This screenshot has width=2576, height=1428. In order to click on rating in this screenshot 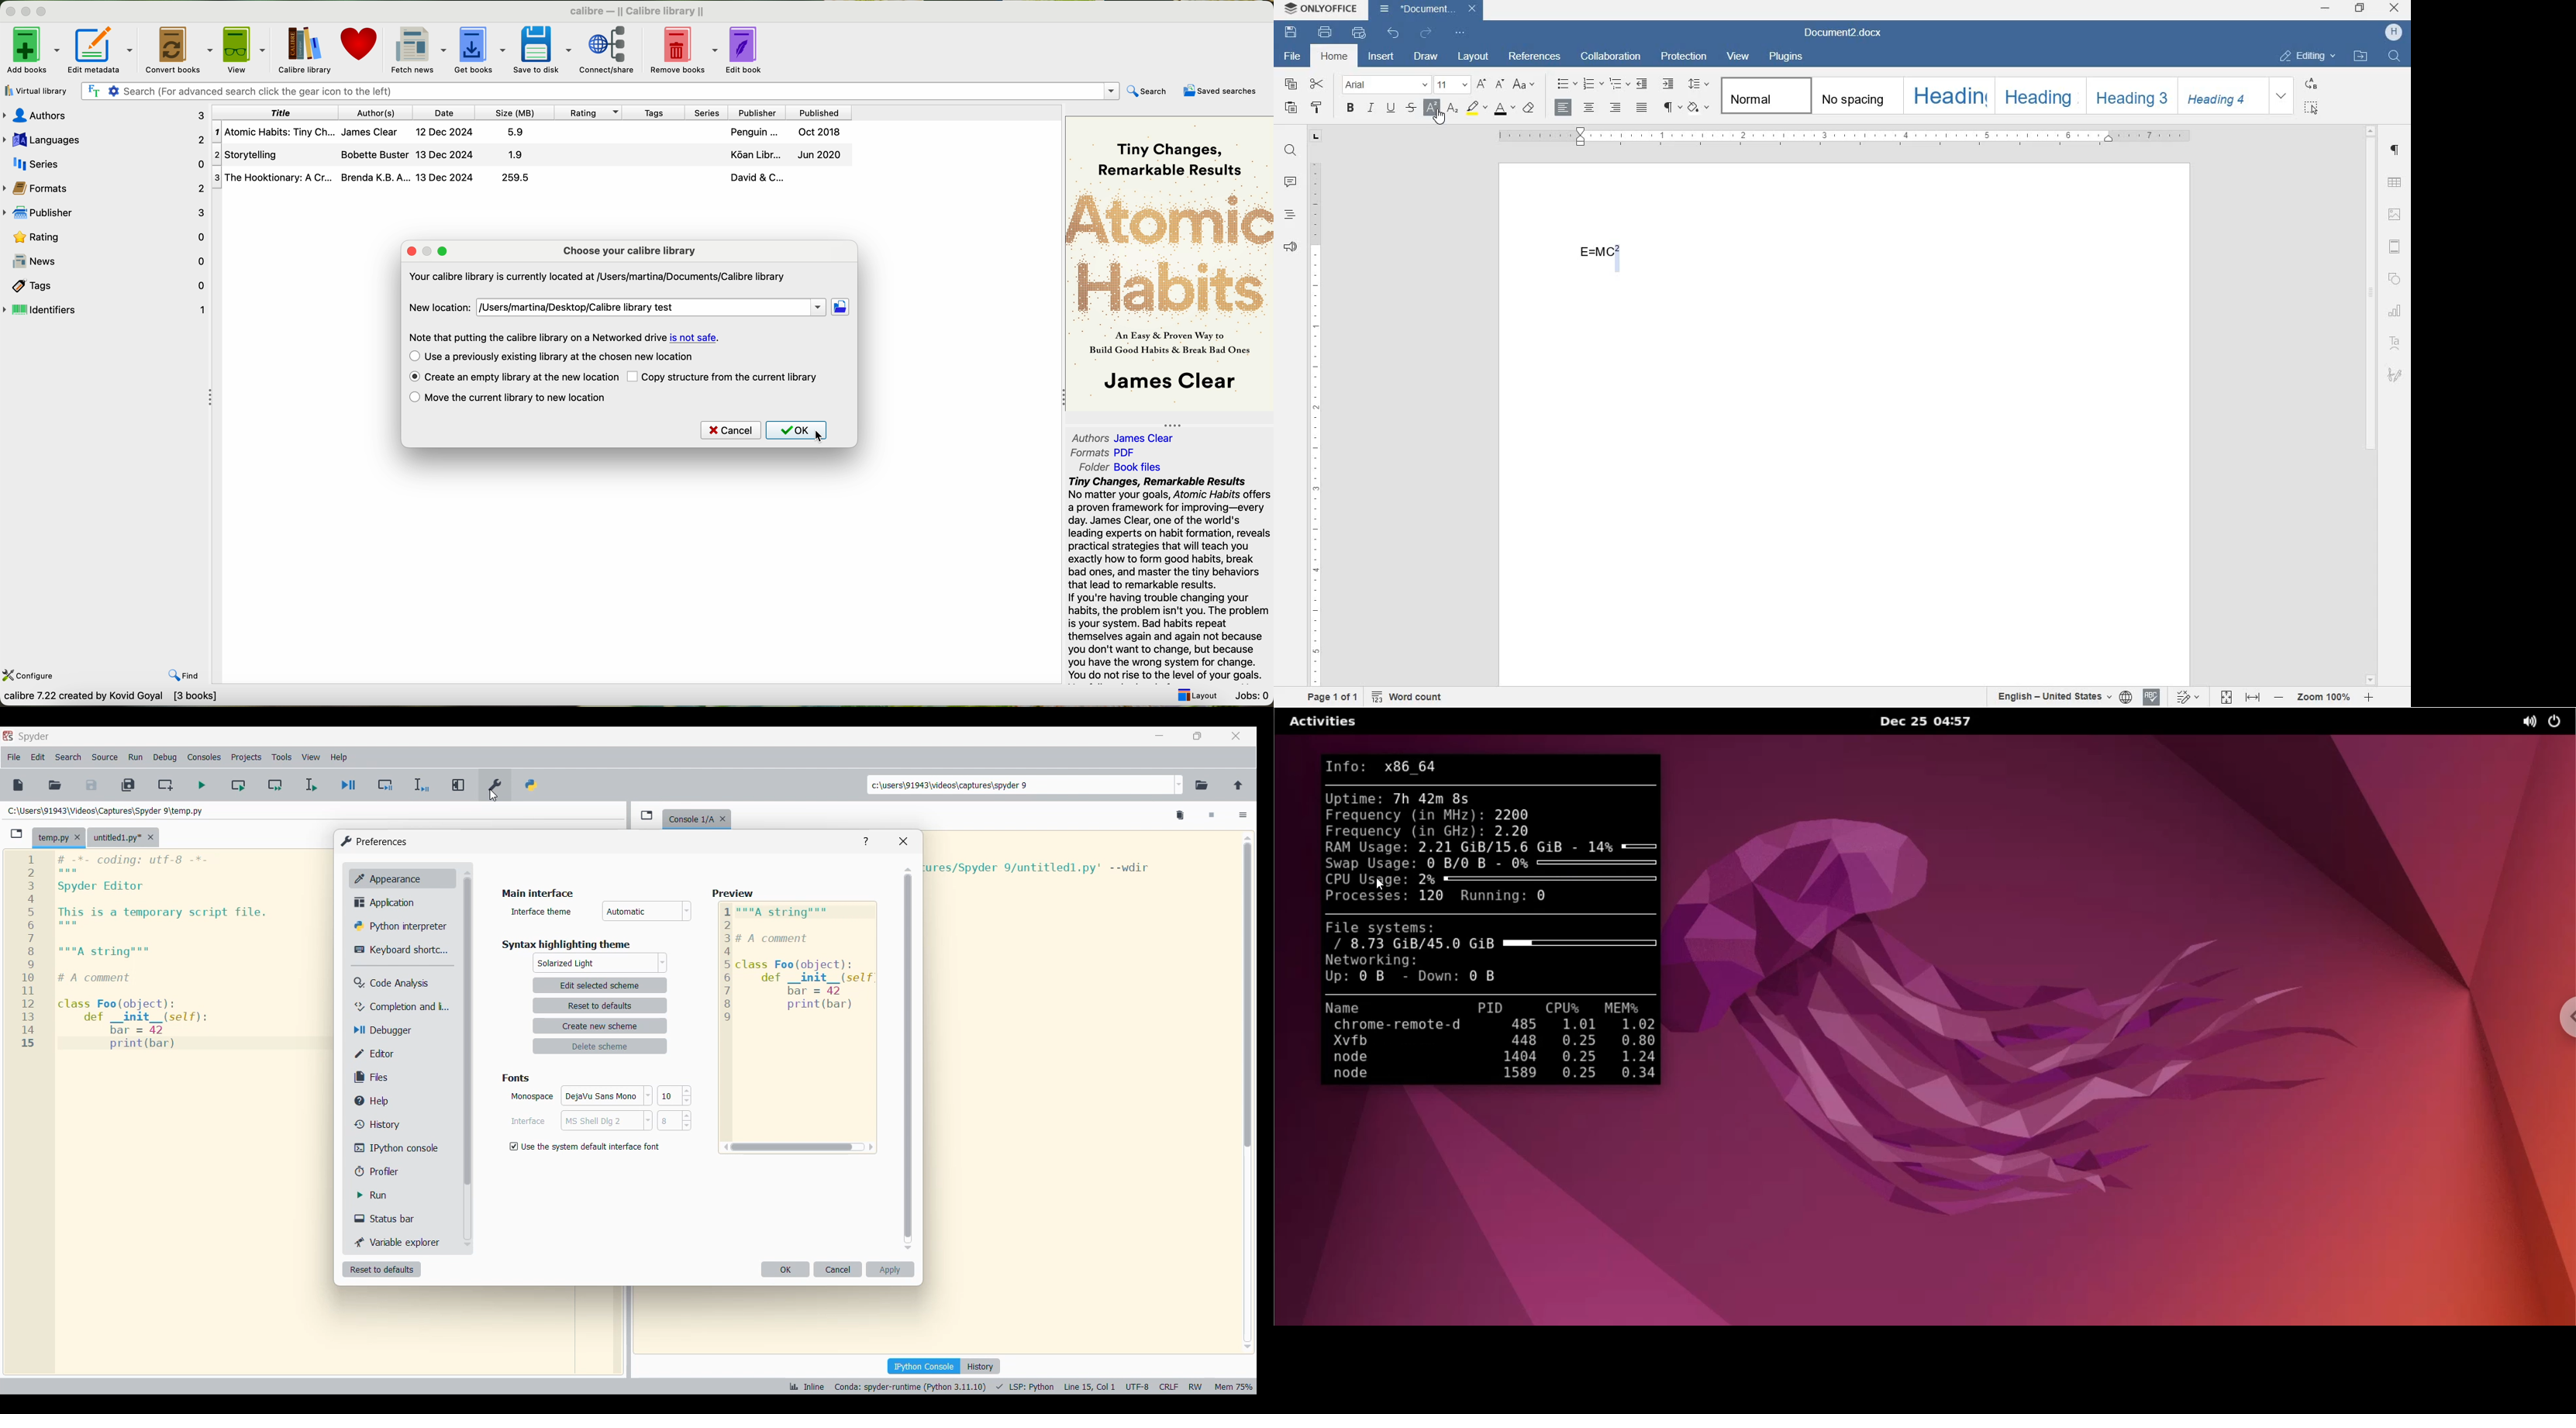, I will do `click(106, 236)`.